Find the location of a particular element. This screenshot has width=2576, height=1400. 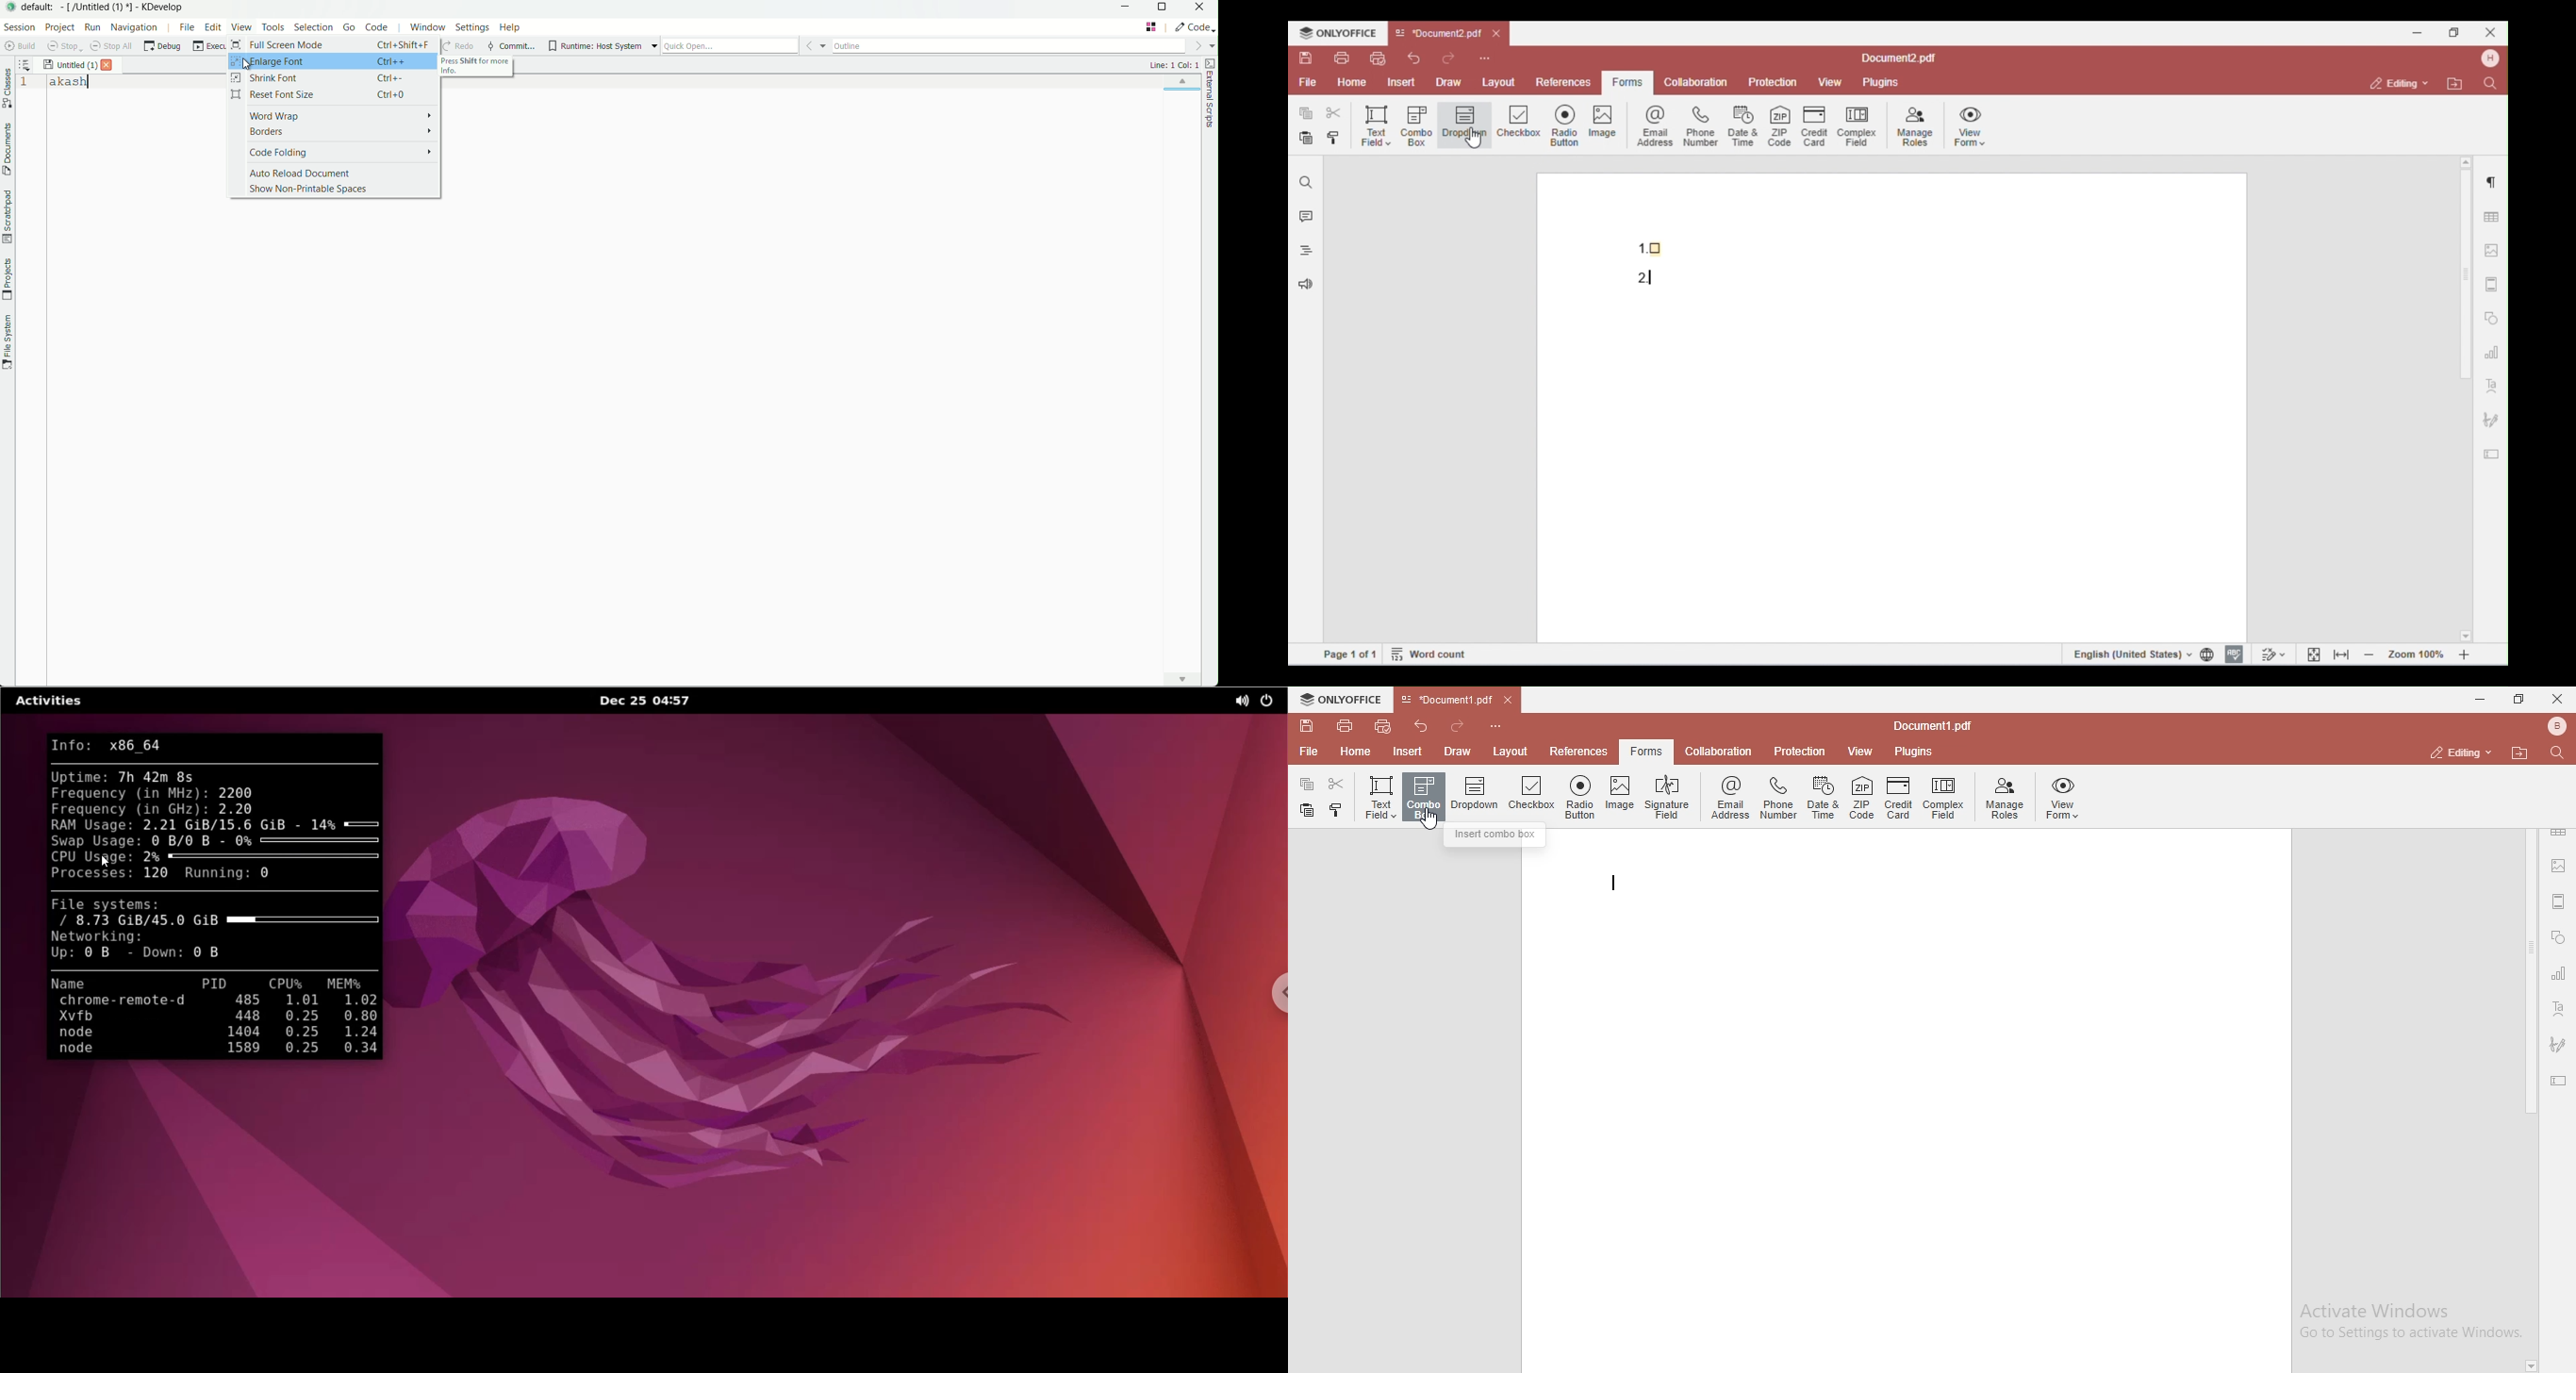

collaboration is located at coordinates (1723, 750).